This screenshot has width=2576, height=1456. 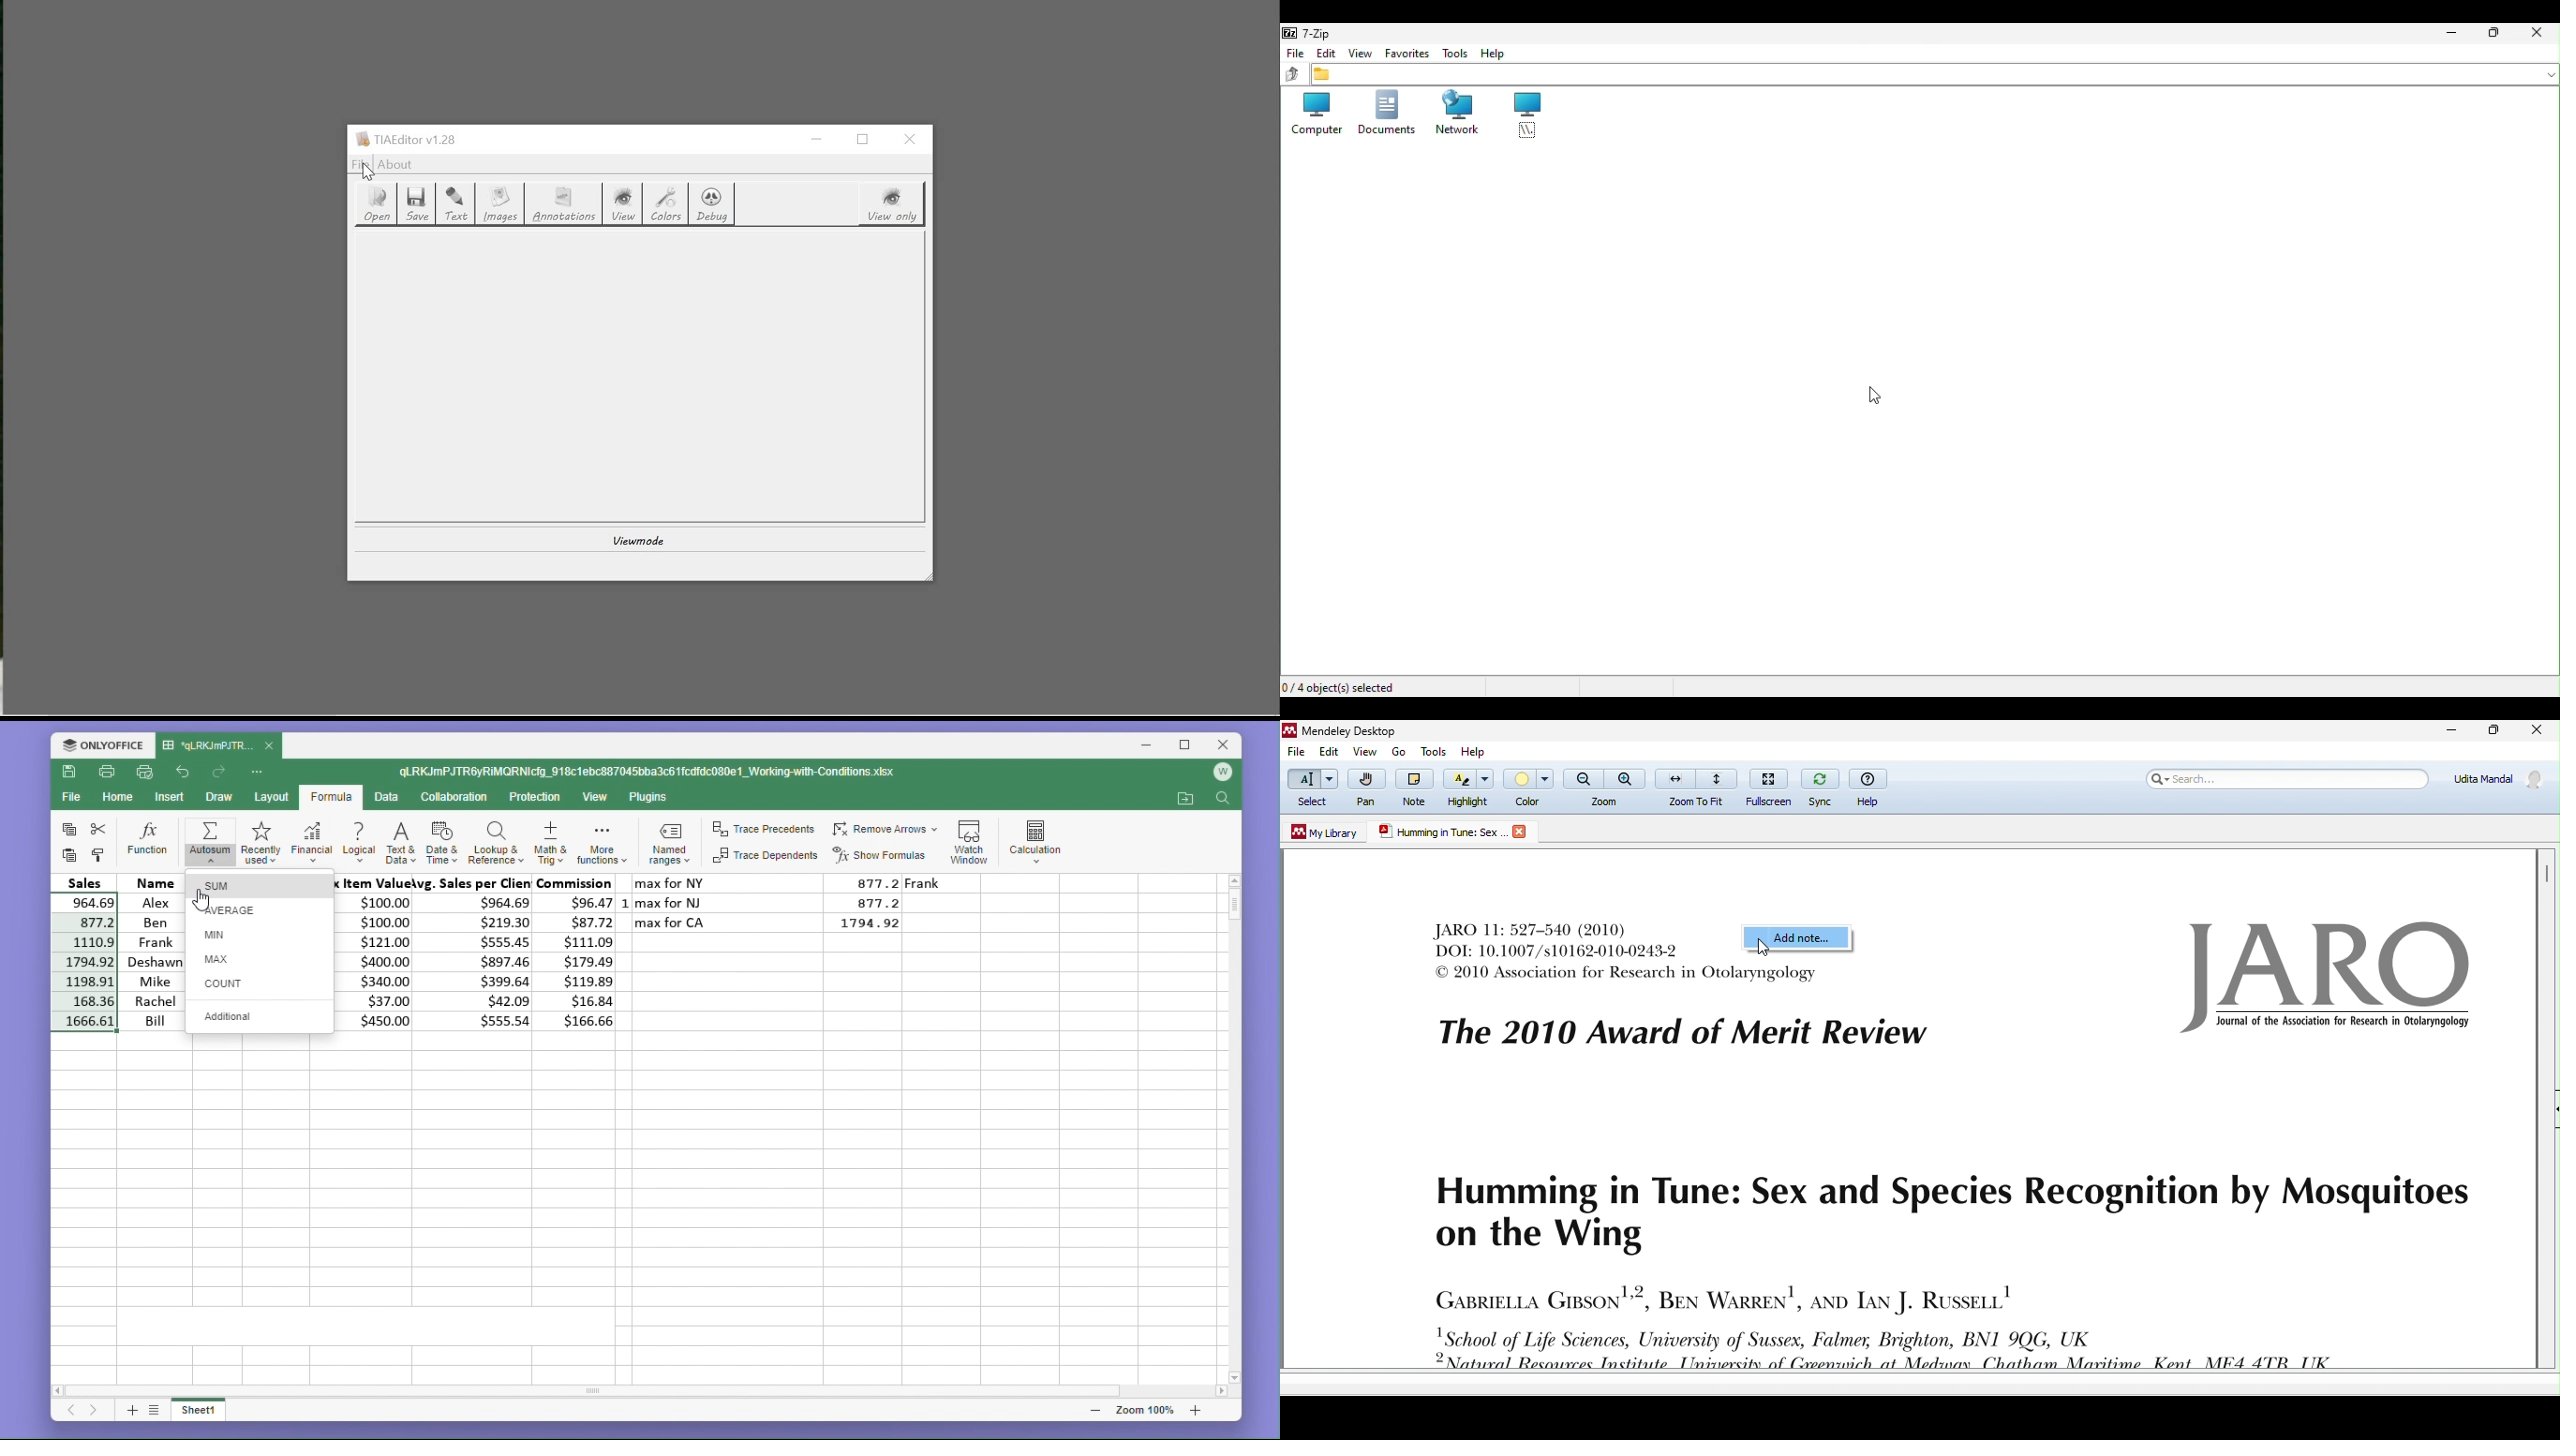 What do you see at coordinates (1365, 752) in the screenshot?
I see `view` at bounding box center [1365, 752].